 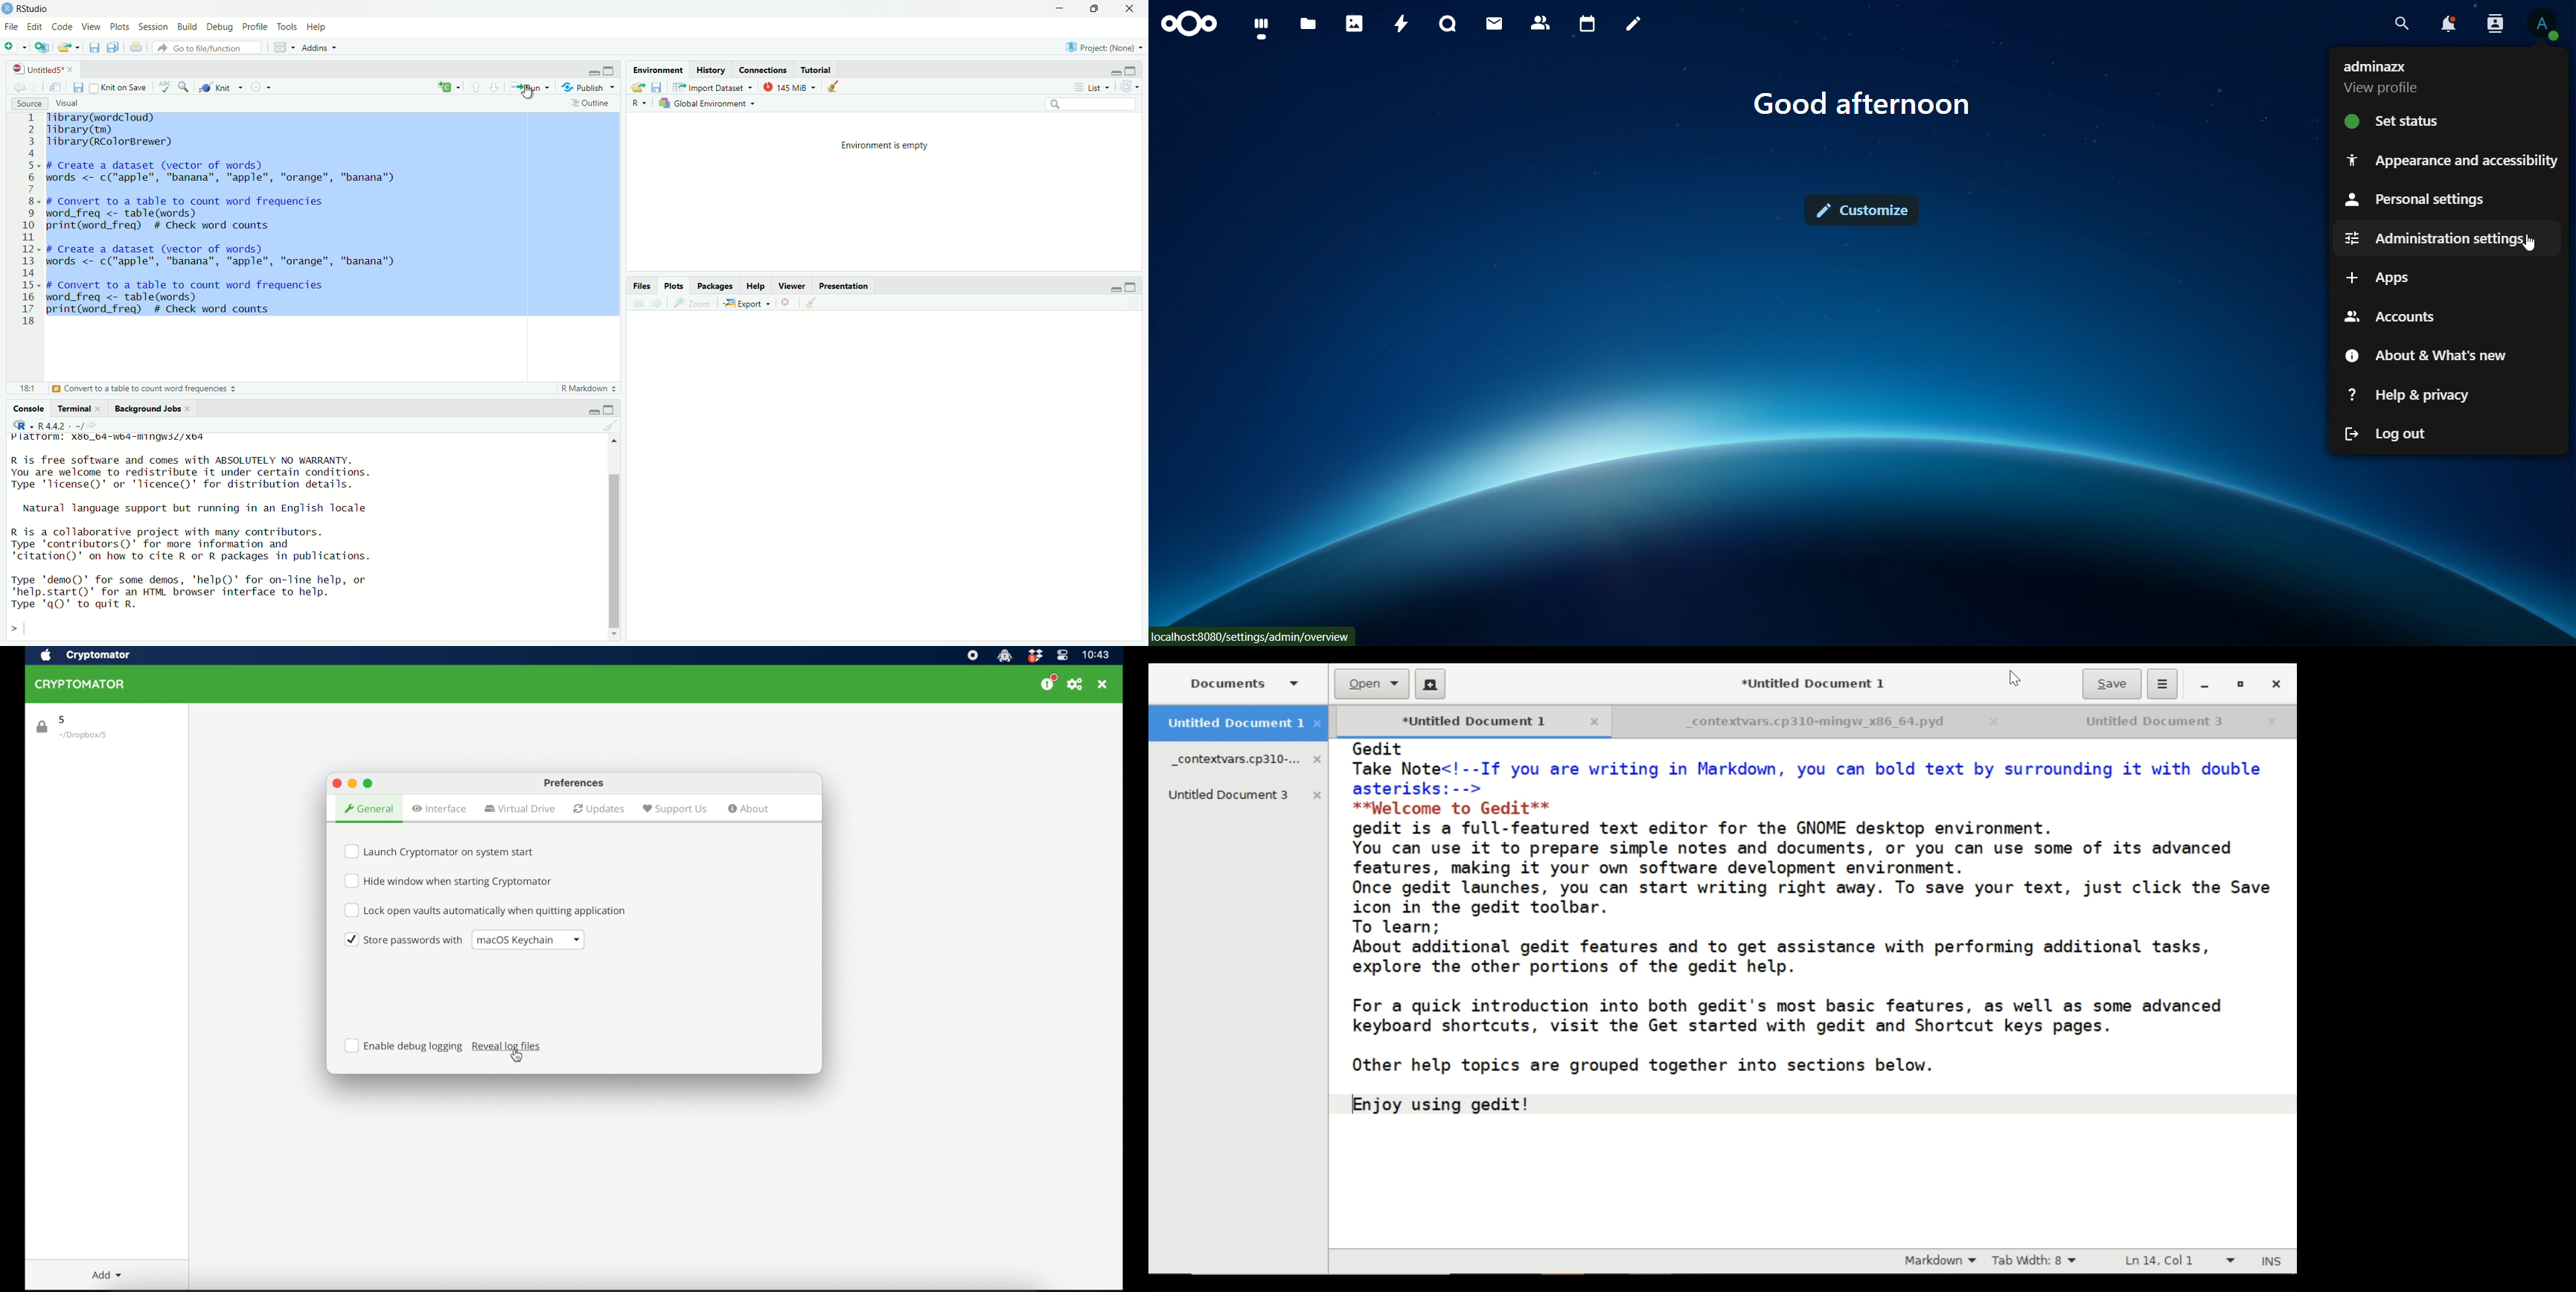 I want to click on Background Jobs, so click(x=154, y=408).